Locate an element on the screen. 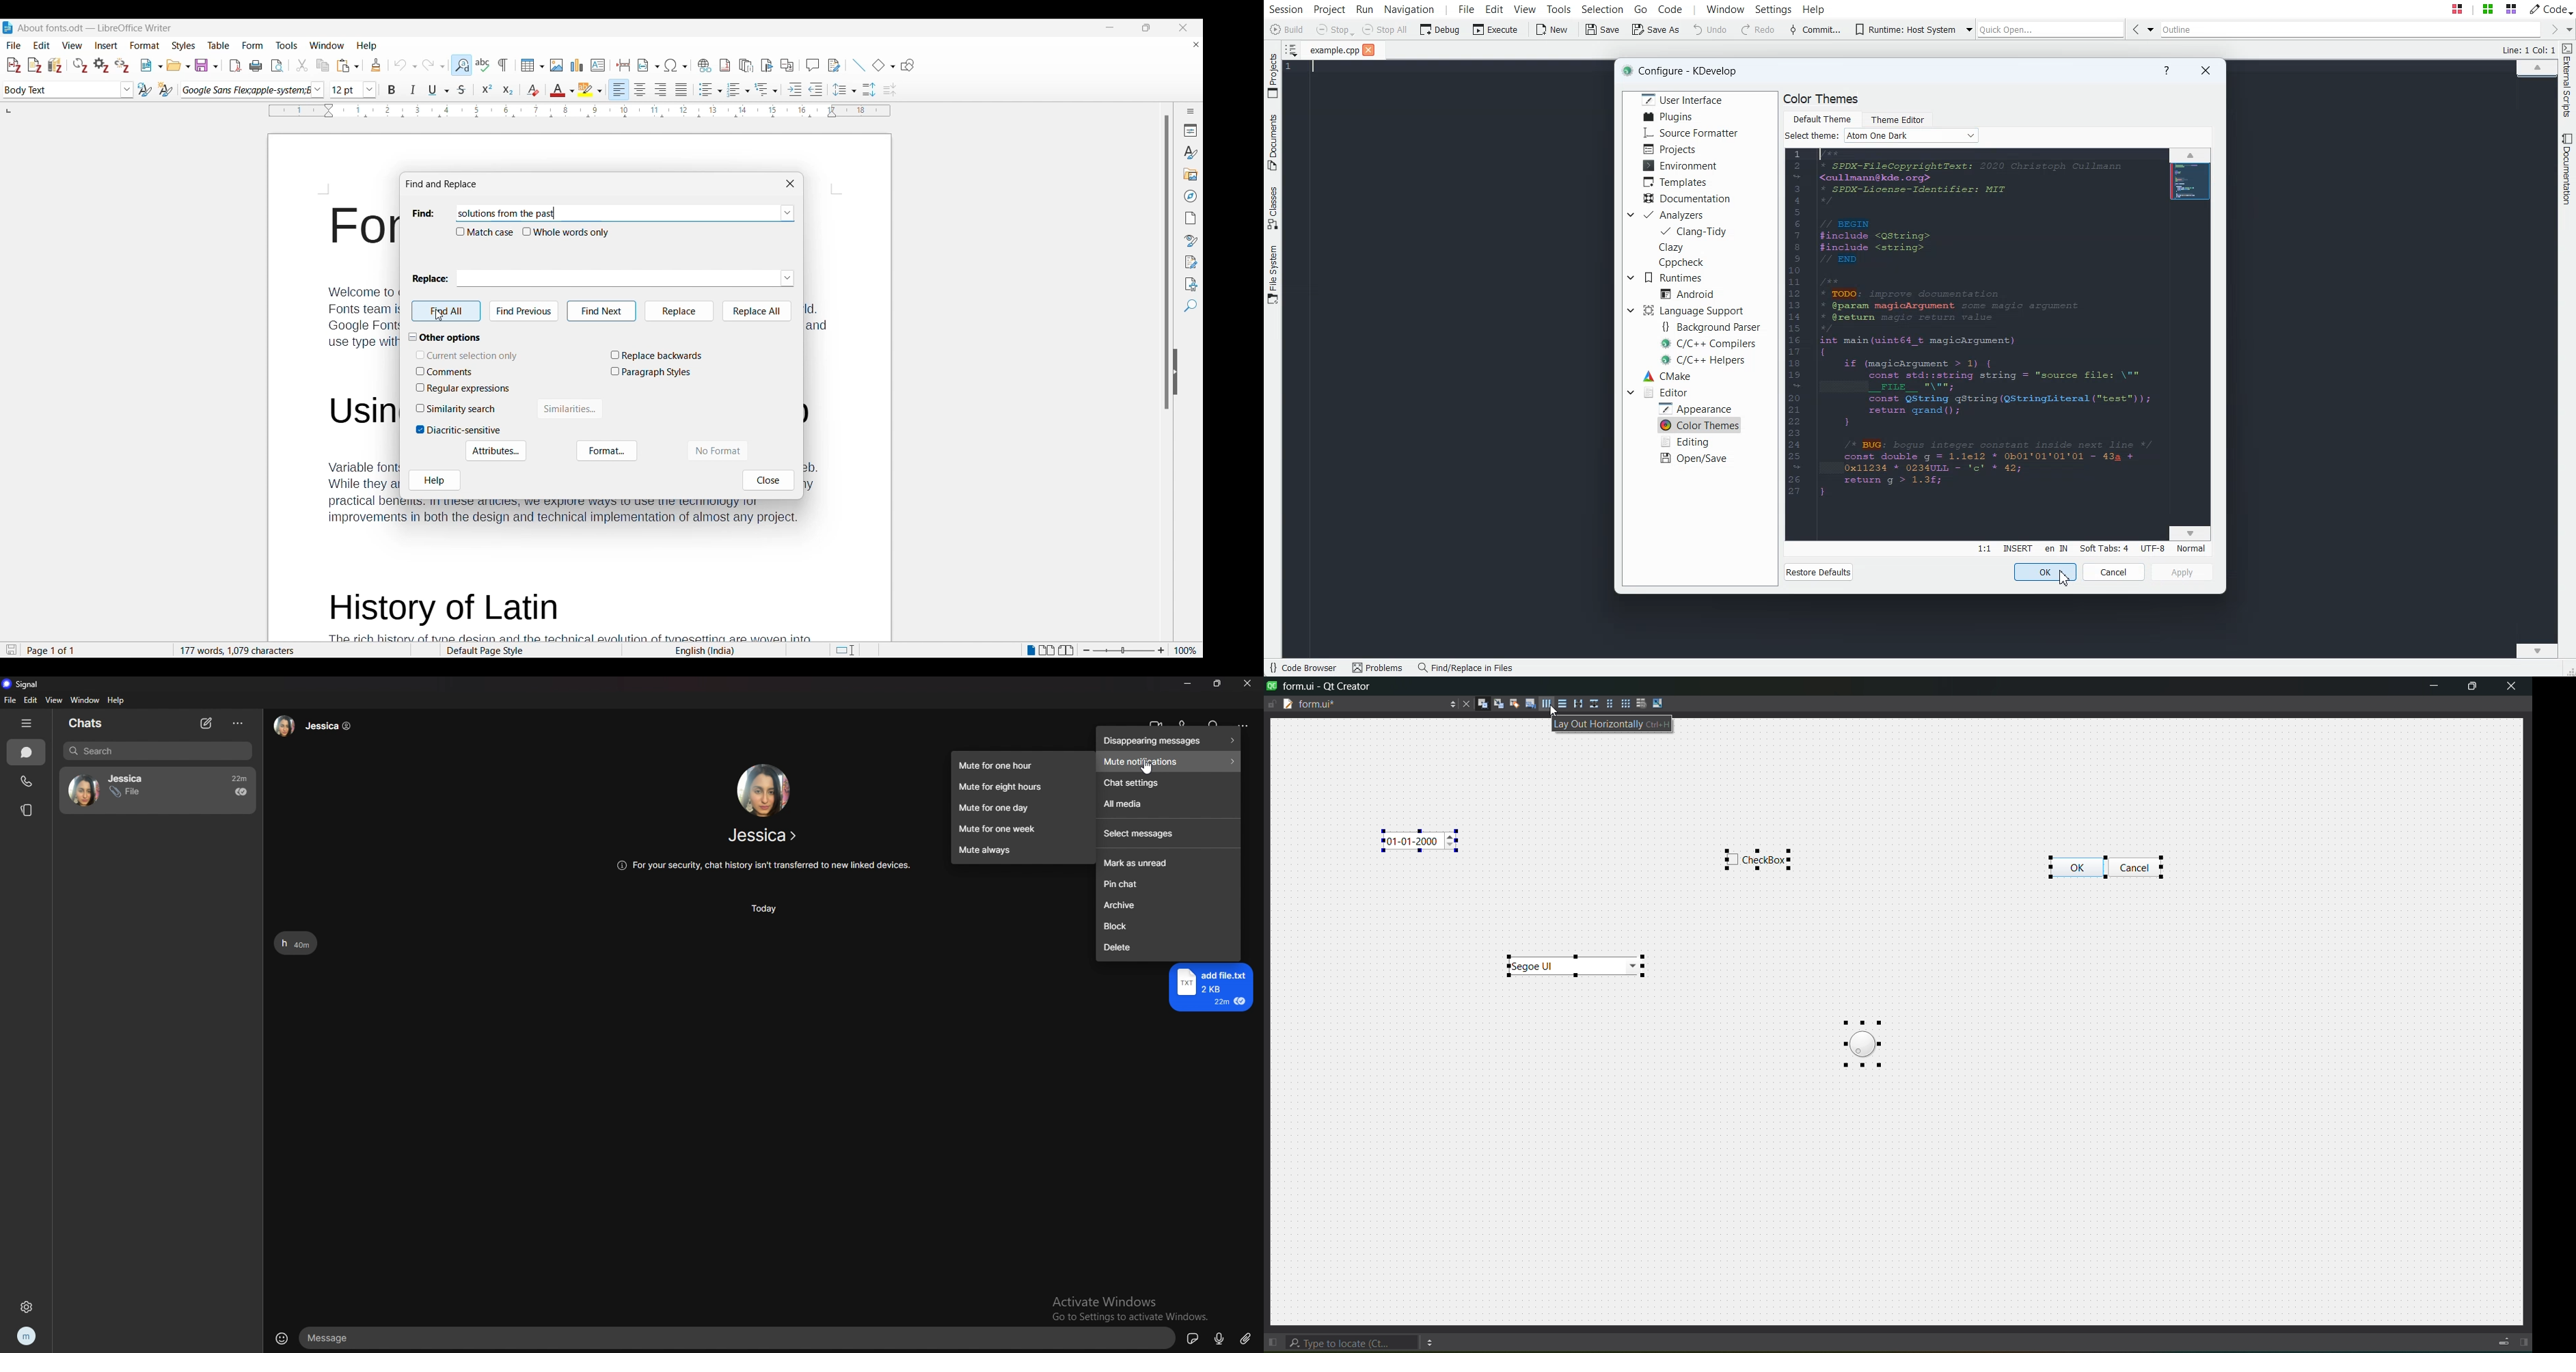  Text is located at coordinates (1821, 99).